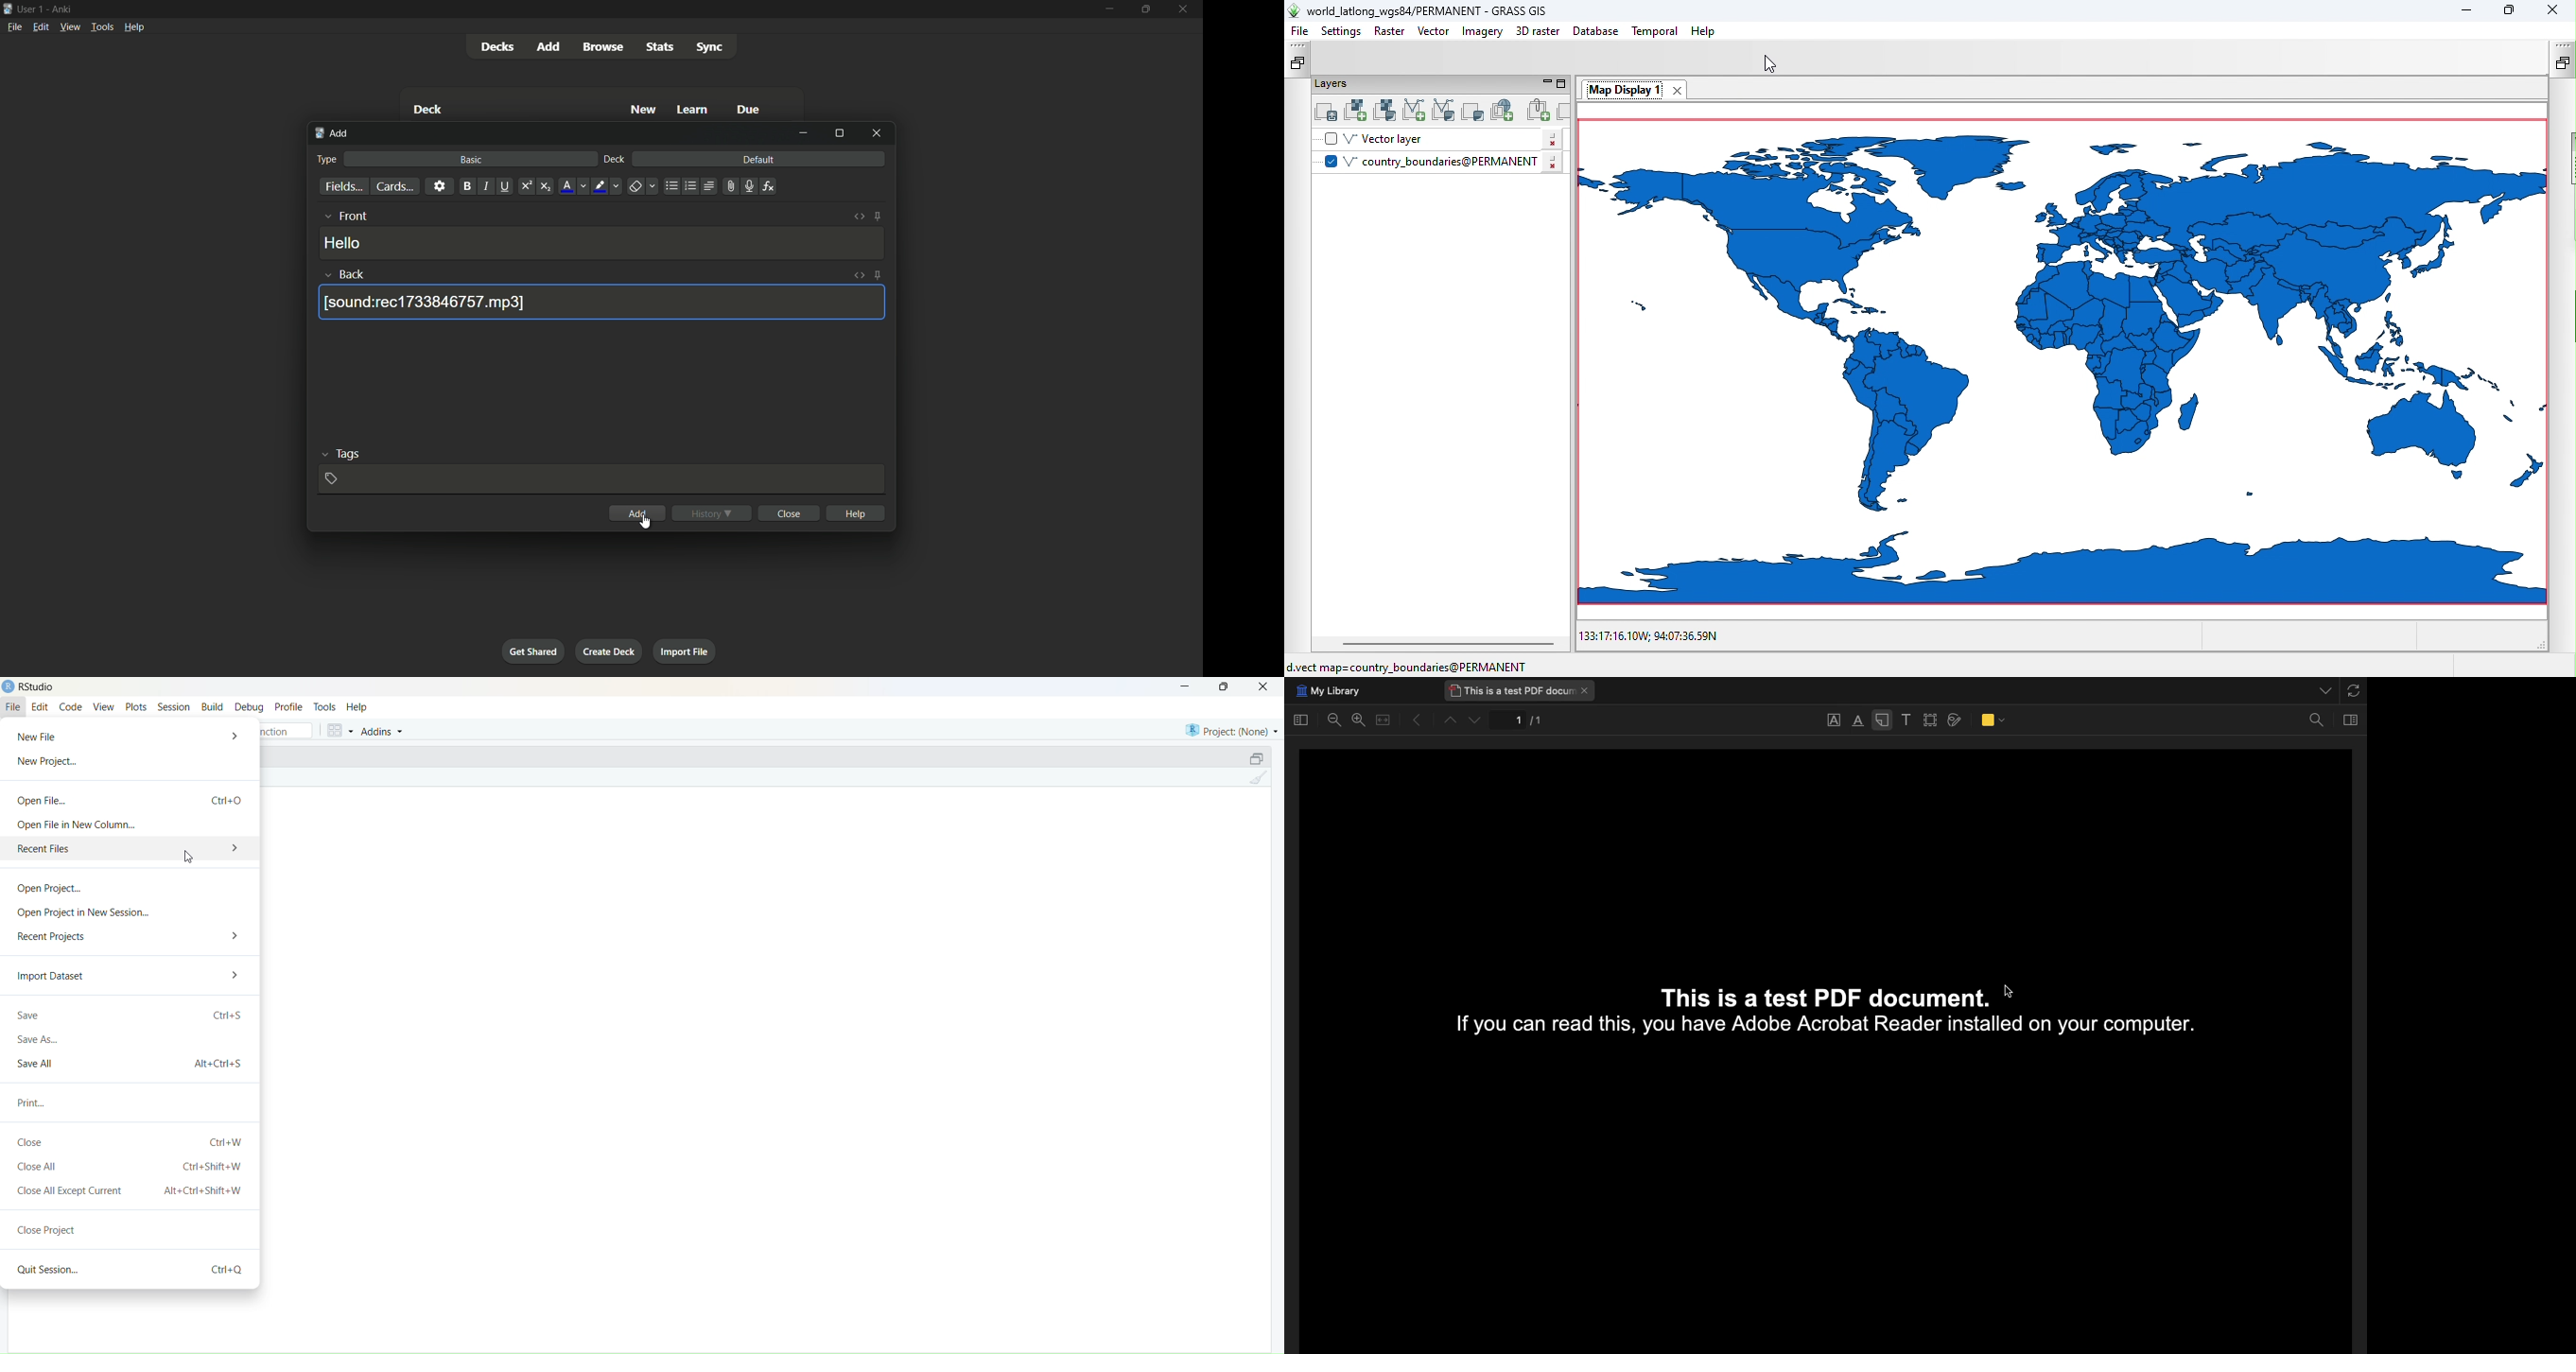 The image size is (2576, 1372). What do you see at coordinates (879, 217) in the screenshot?
I see `toggle sticky` at bounding box center [879, 217].